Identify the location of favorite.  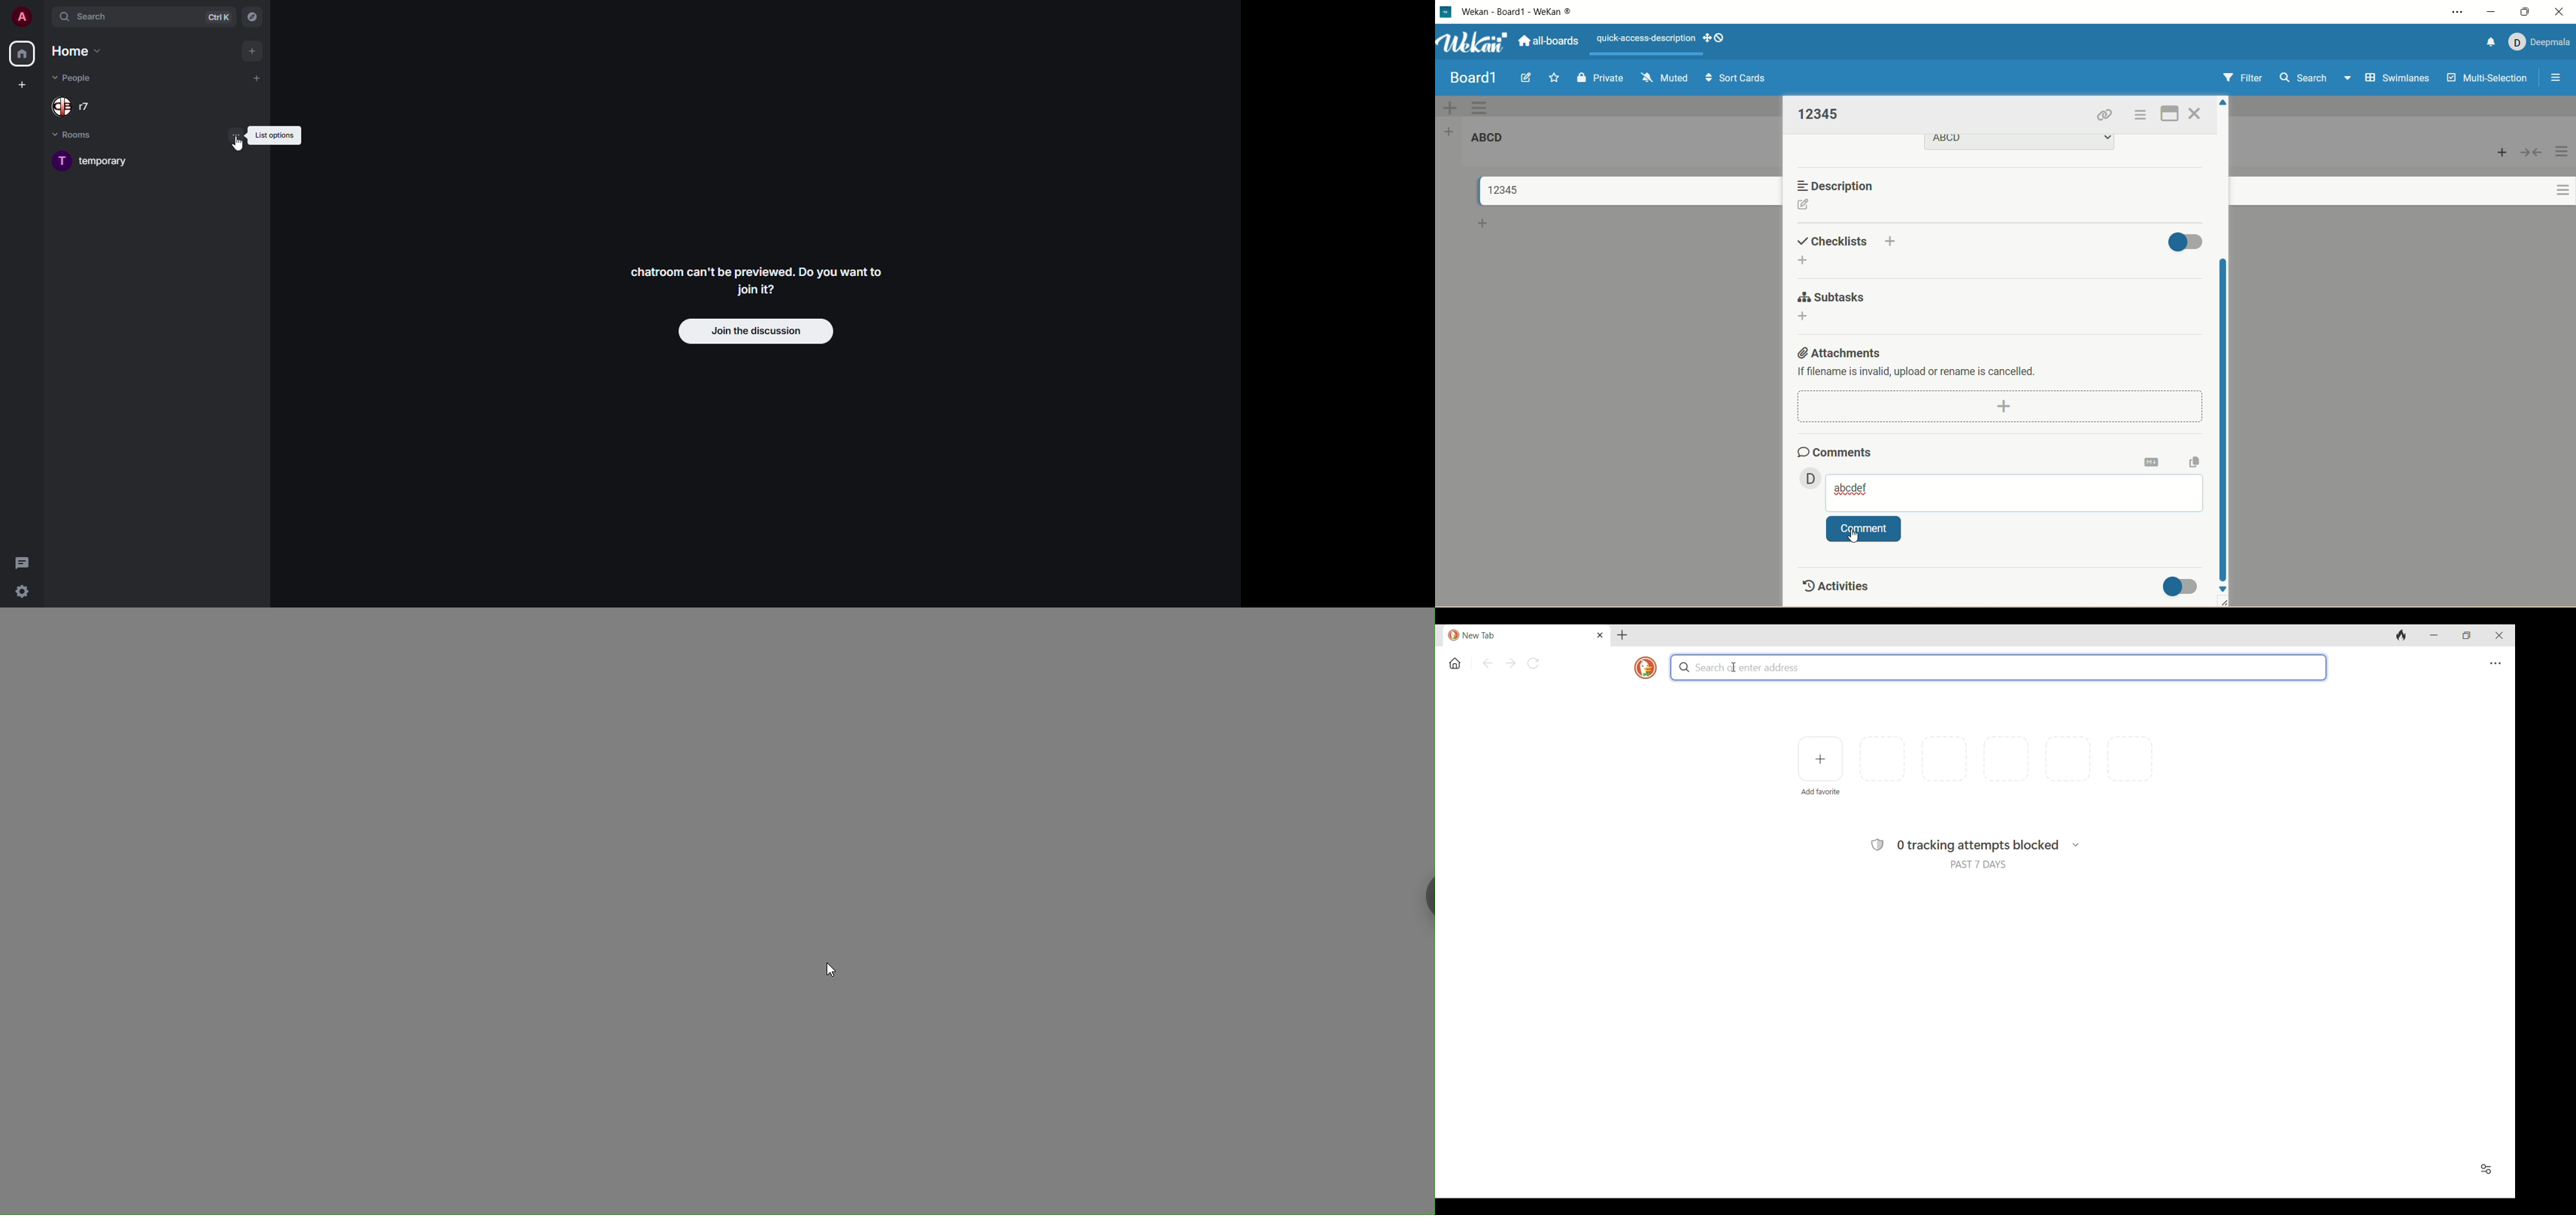
(1552, 80).